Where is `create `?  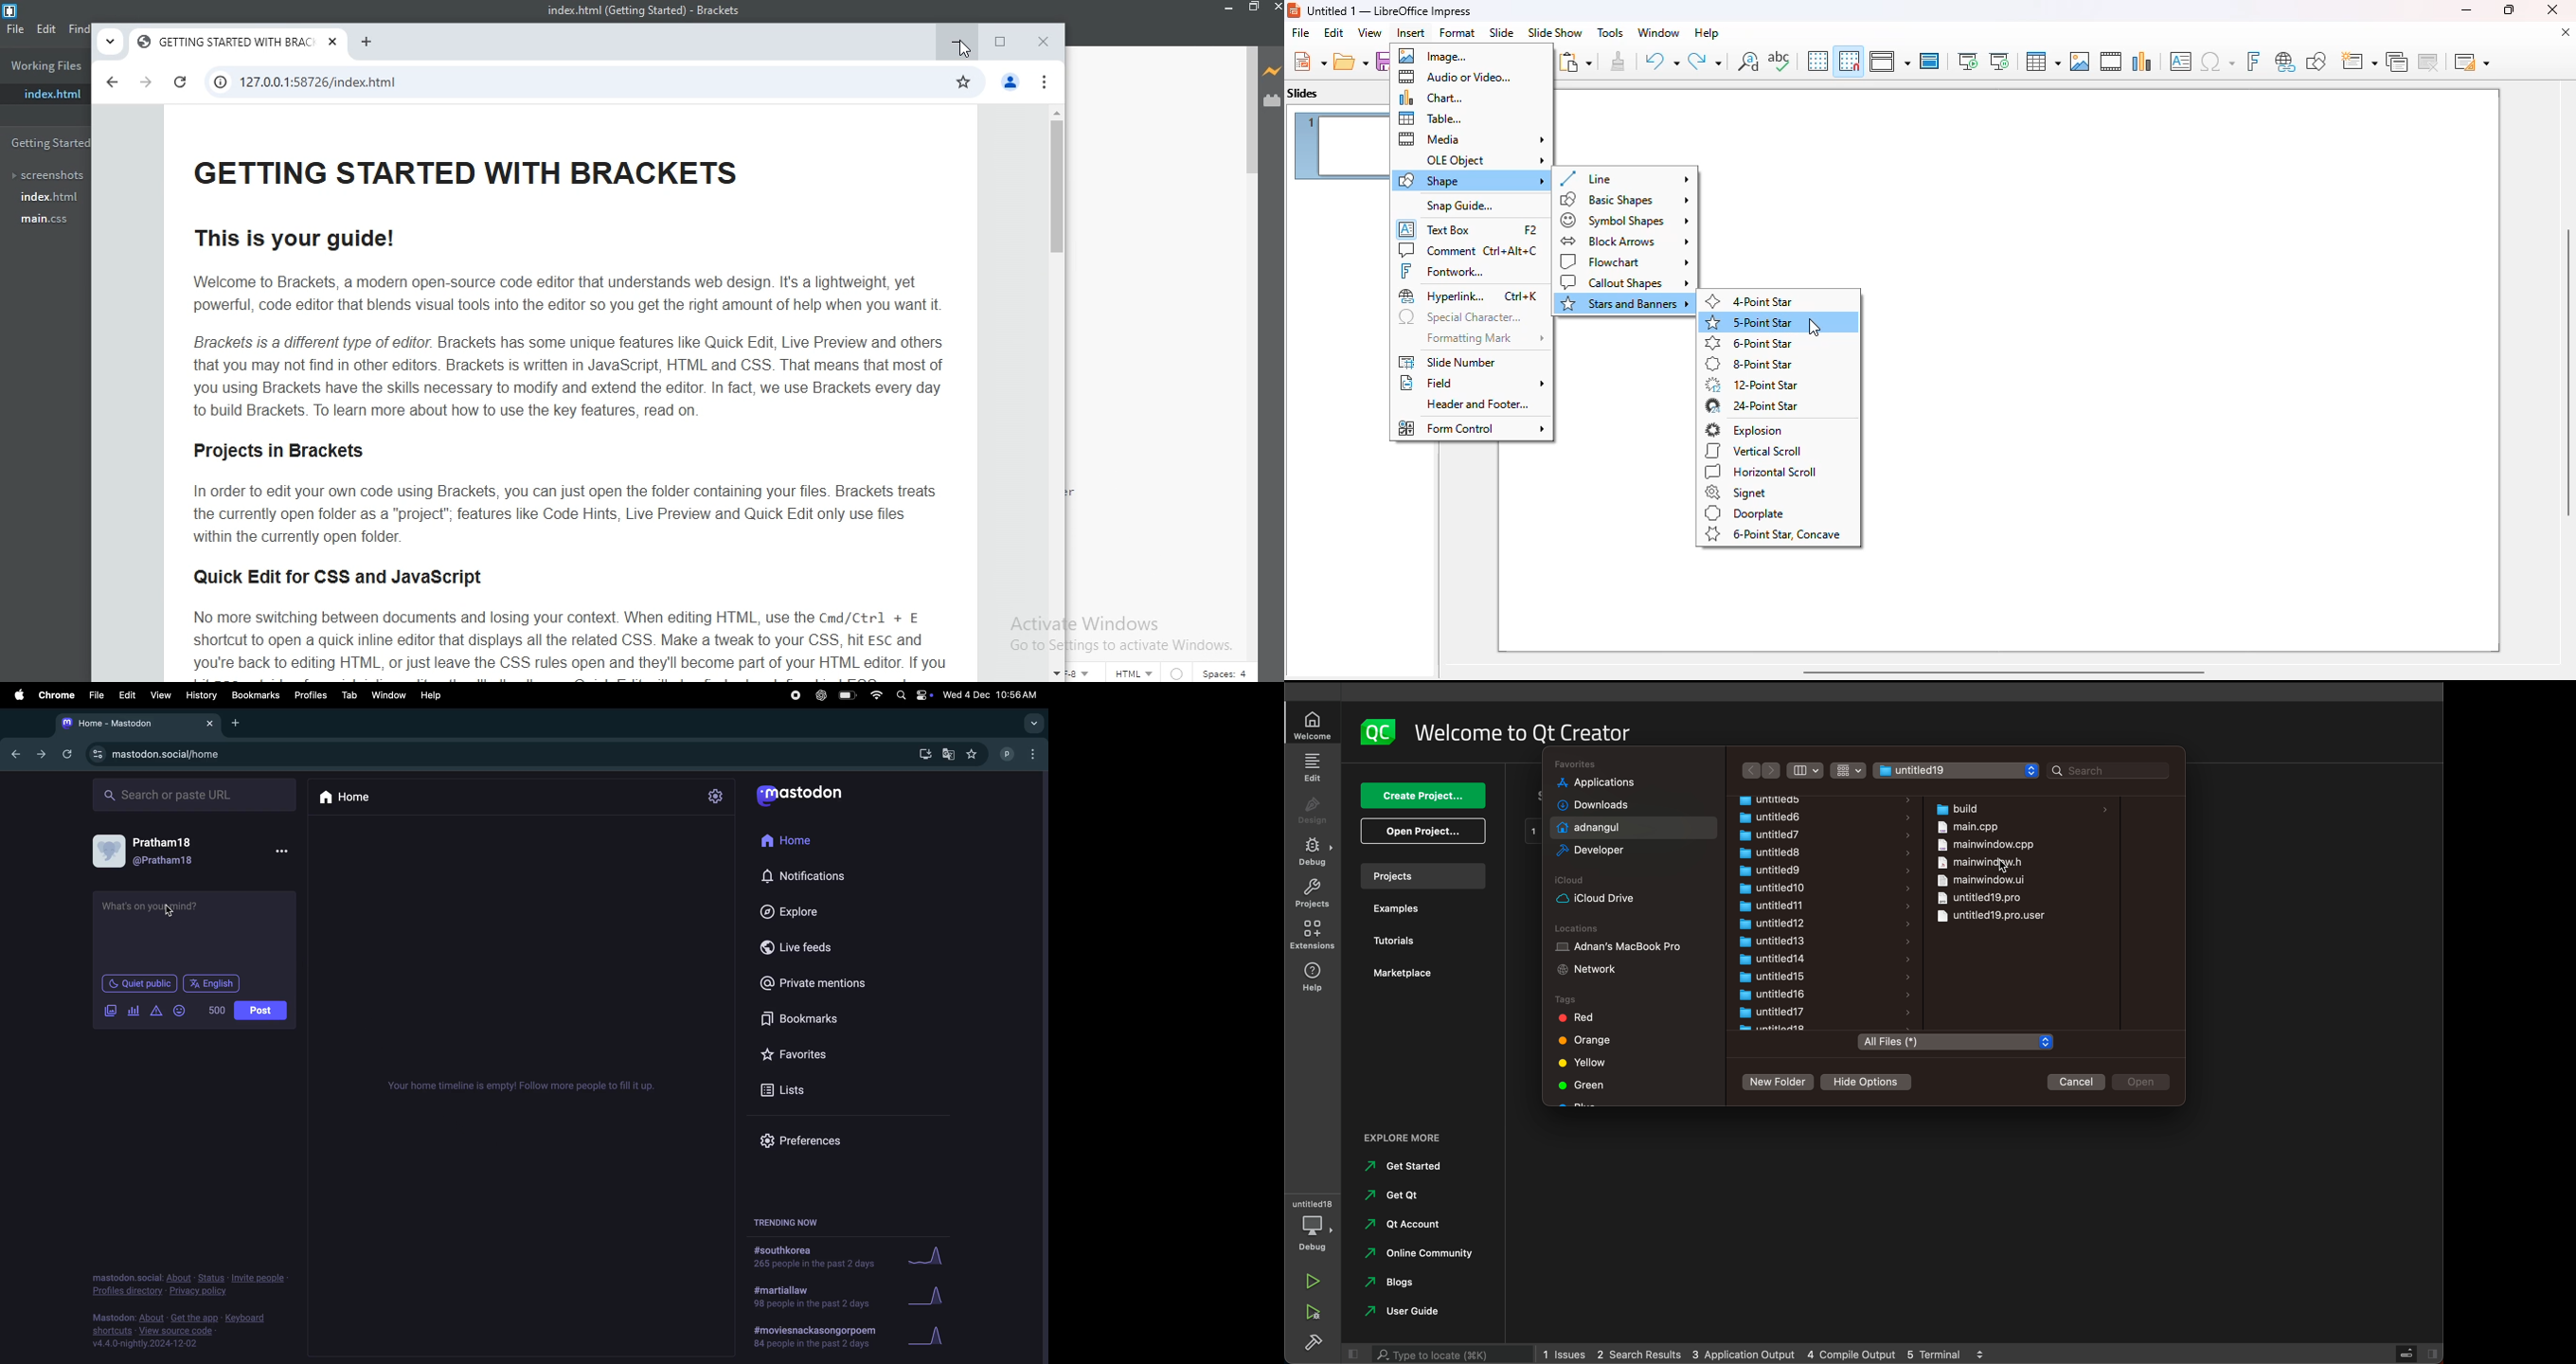 create  is located at coordinates (1425, 794).